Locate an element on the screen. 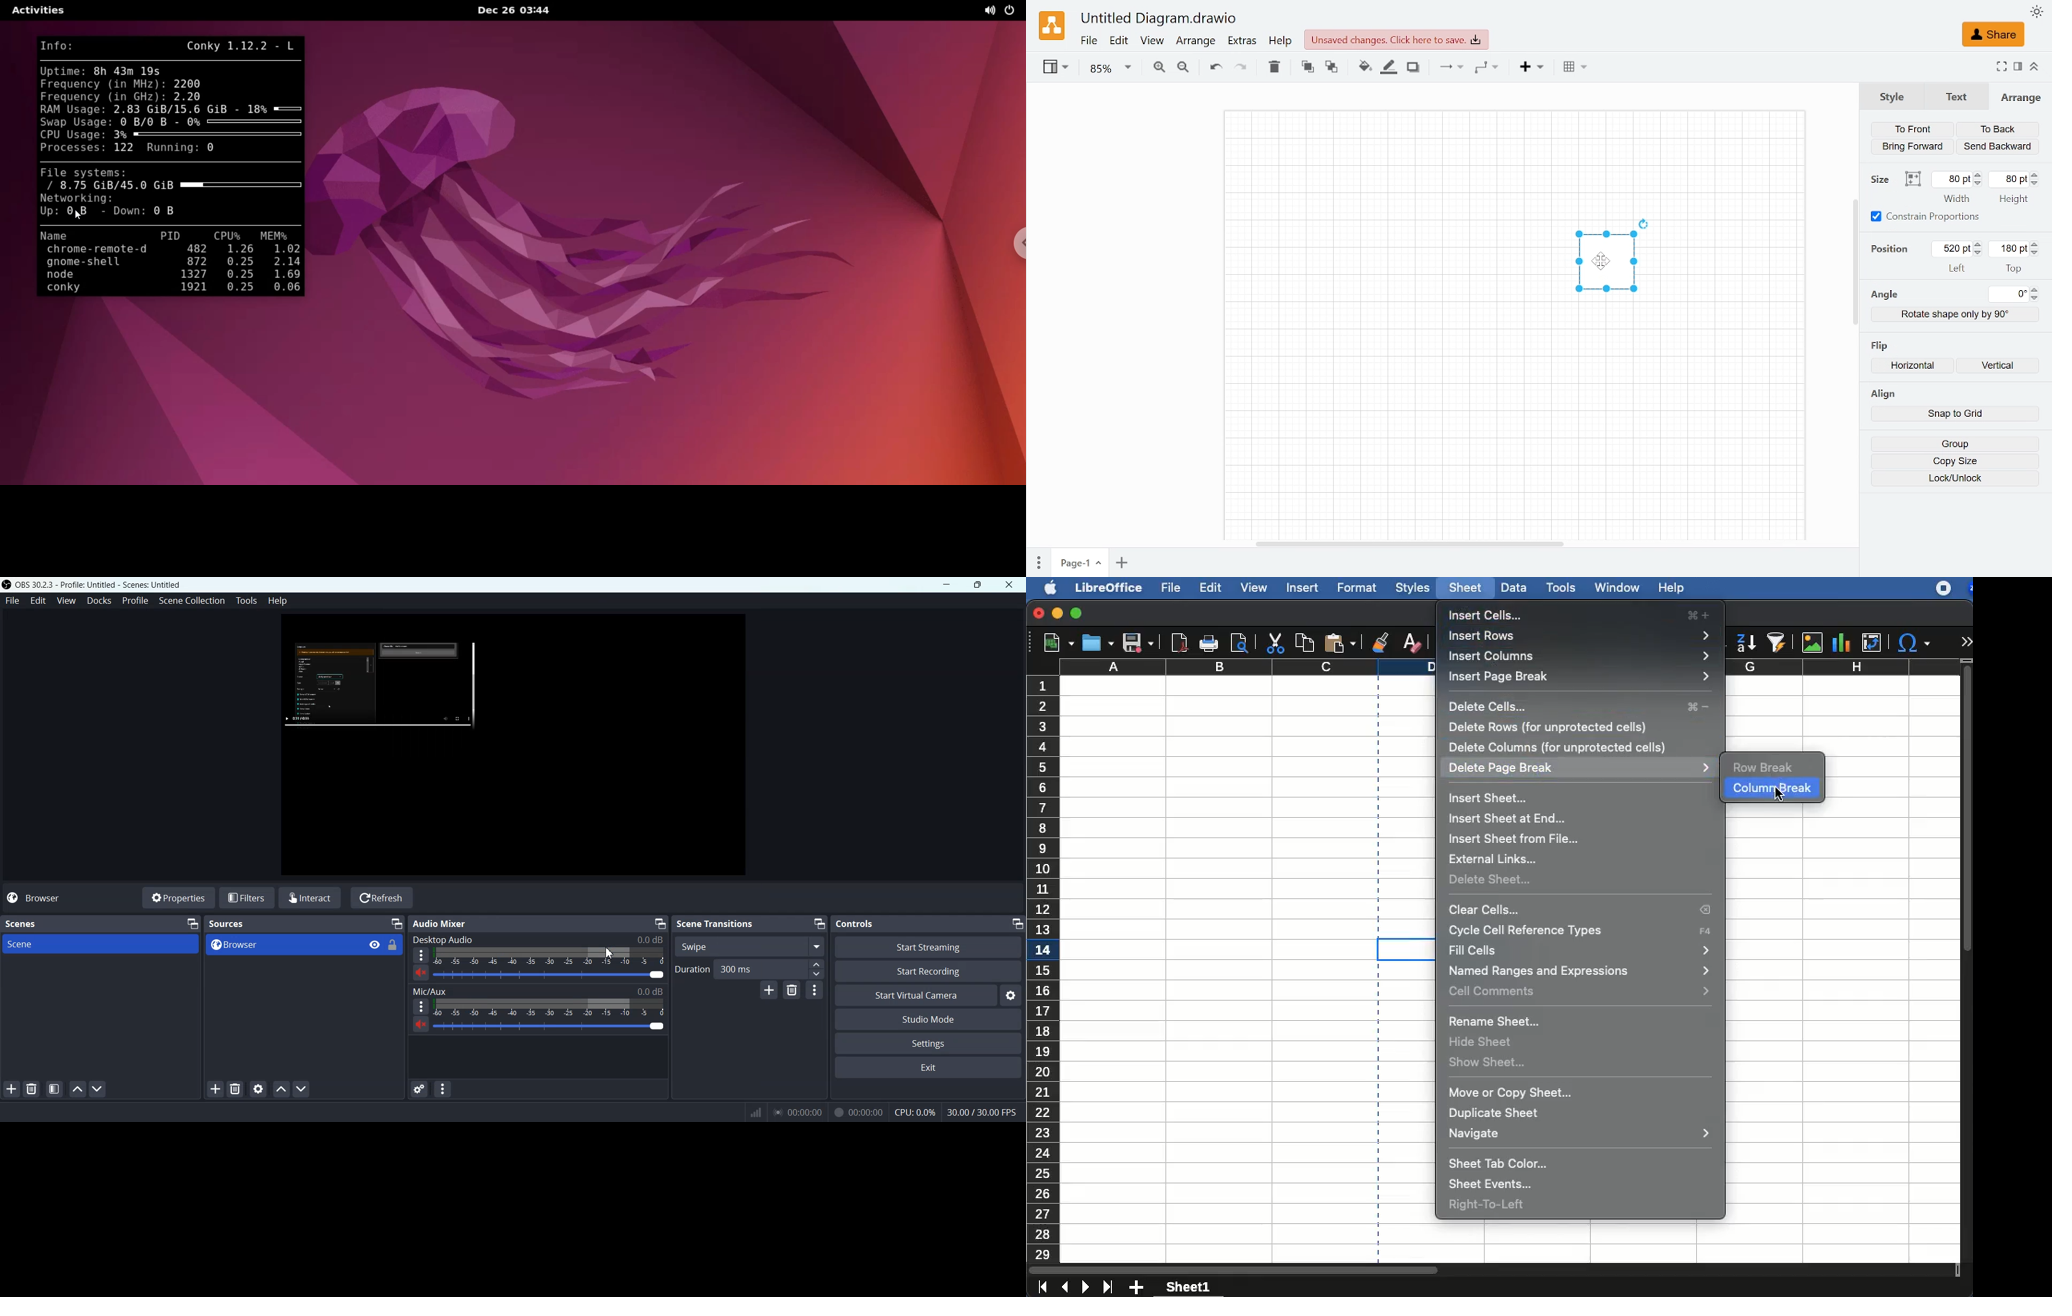  open is located at coordinates (1098, 642).